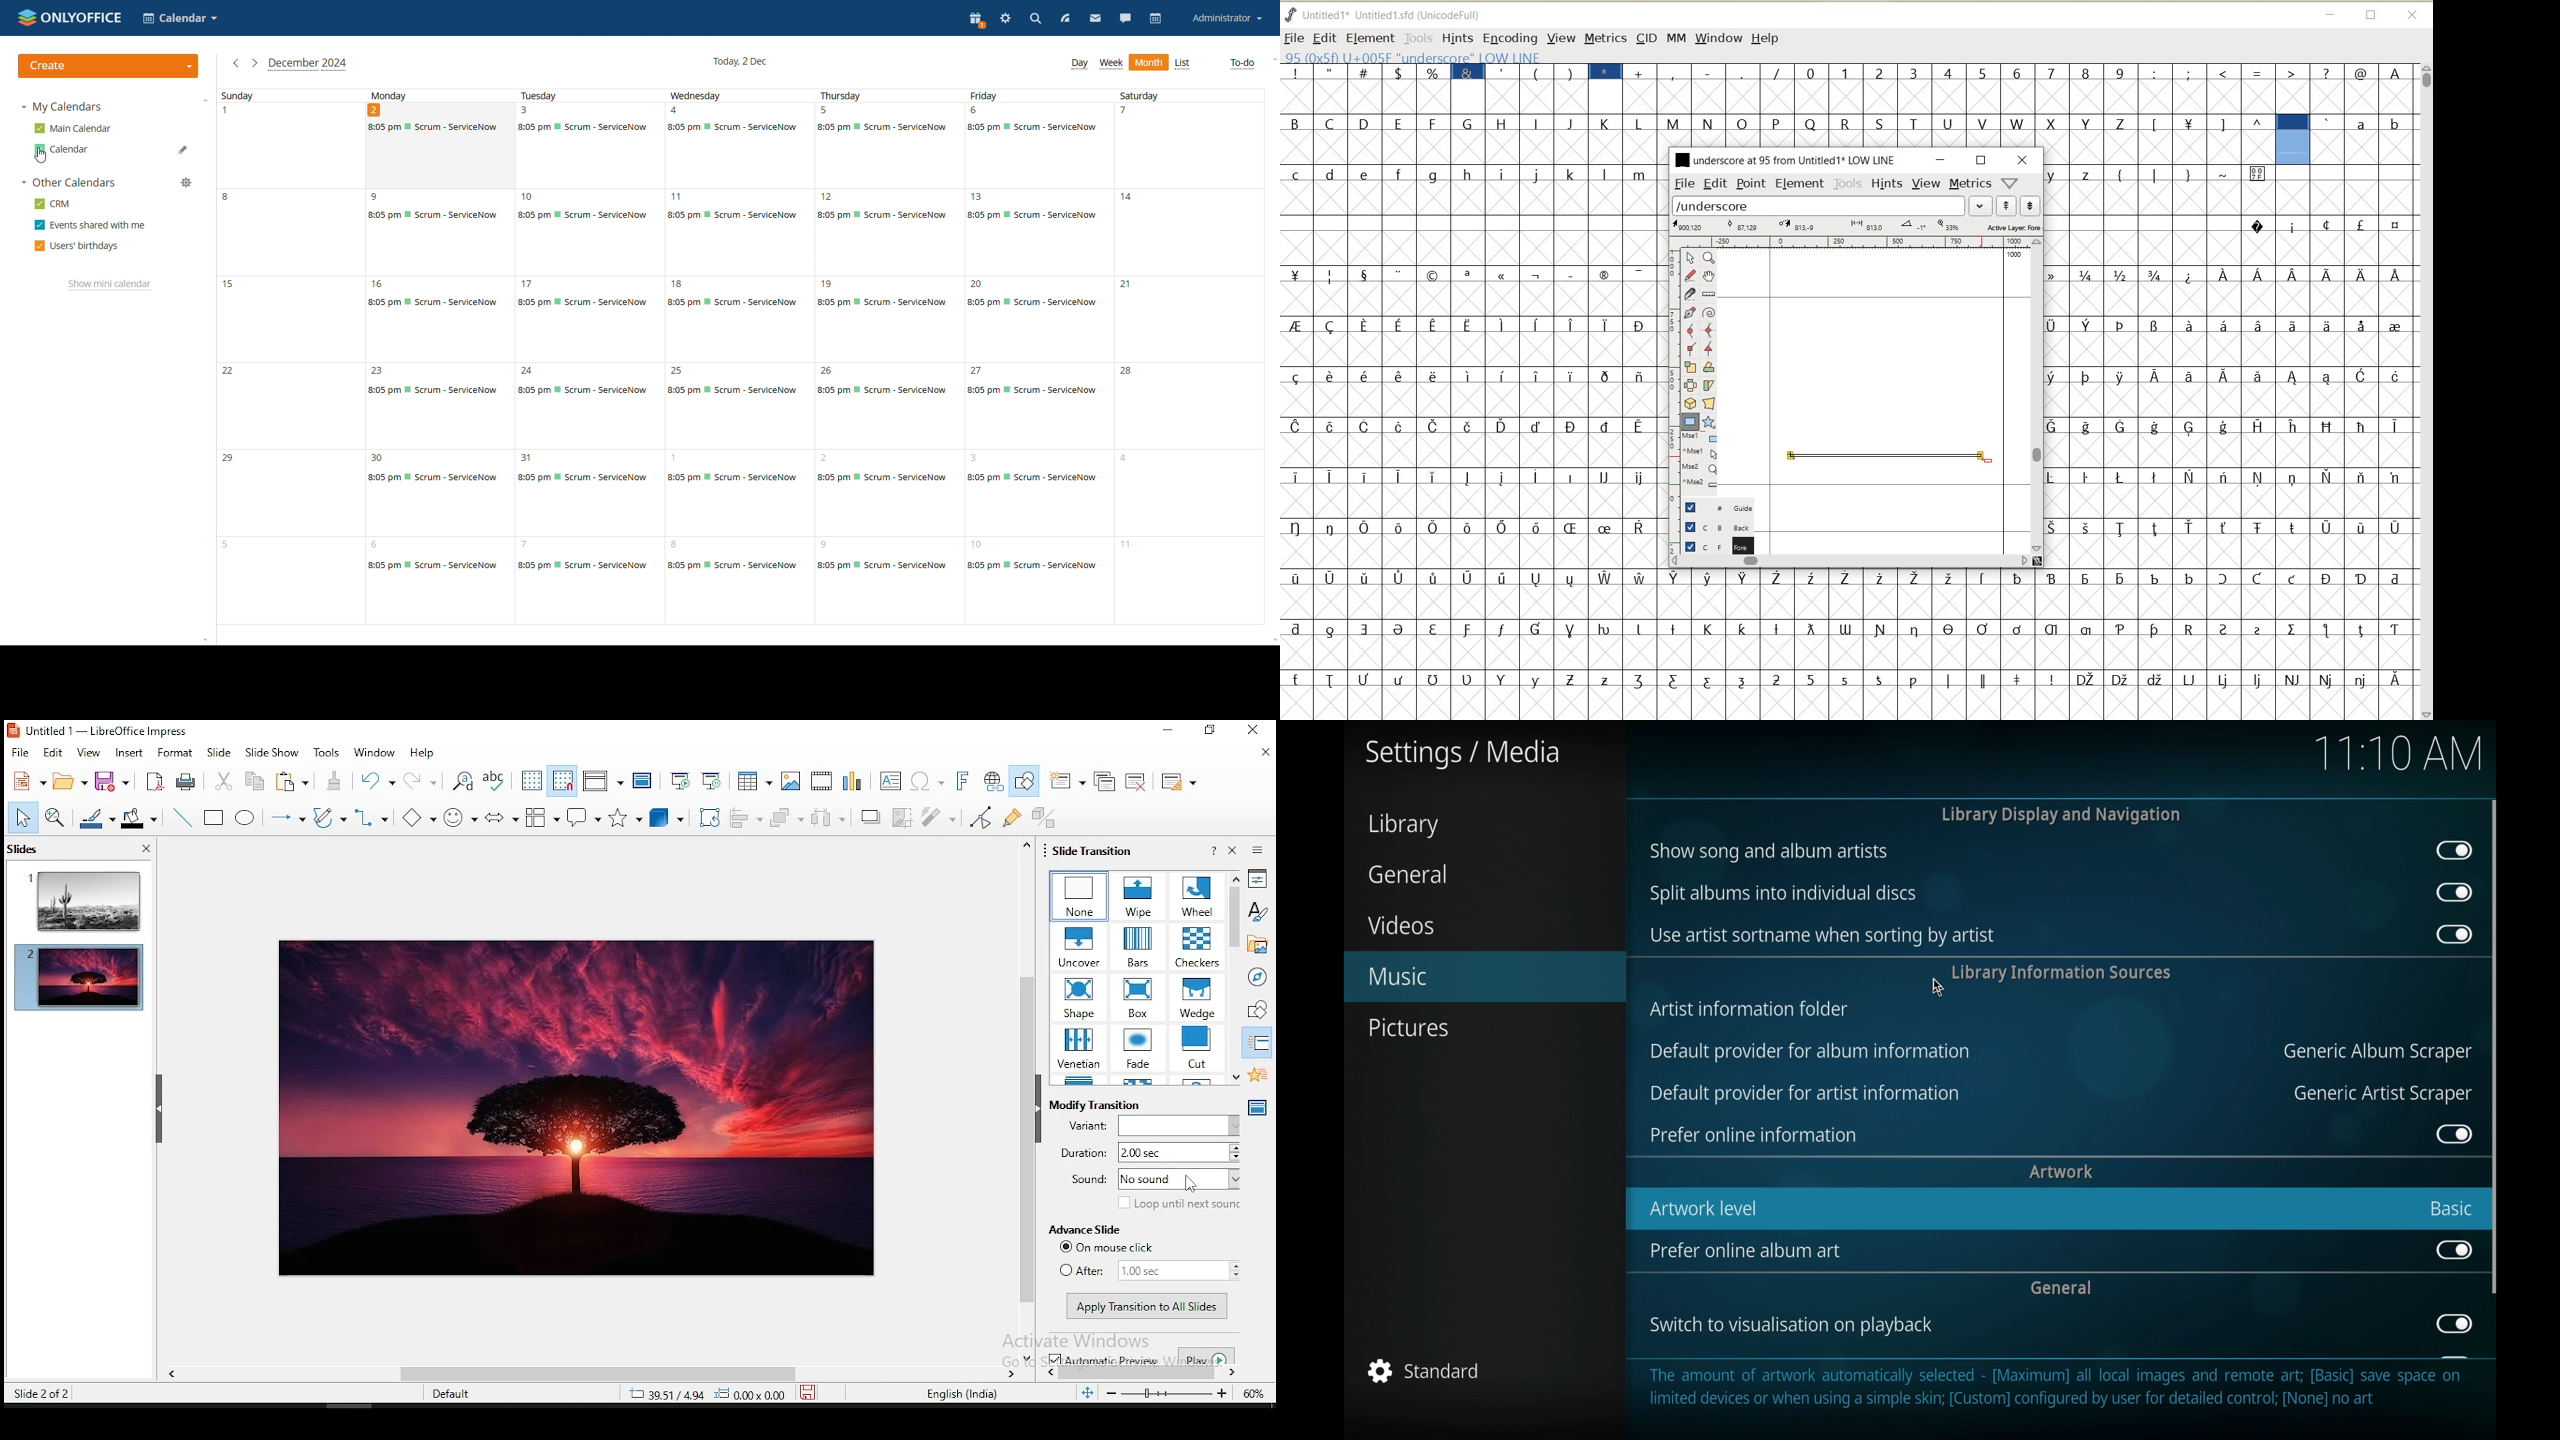 The width and height of the screenshot is (2576, 1456). What do you see at coordinates (22, 849) in the screenshot?
I see `slides` at bounding box center [22, 849].